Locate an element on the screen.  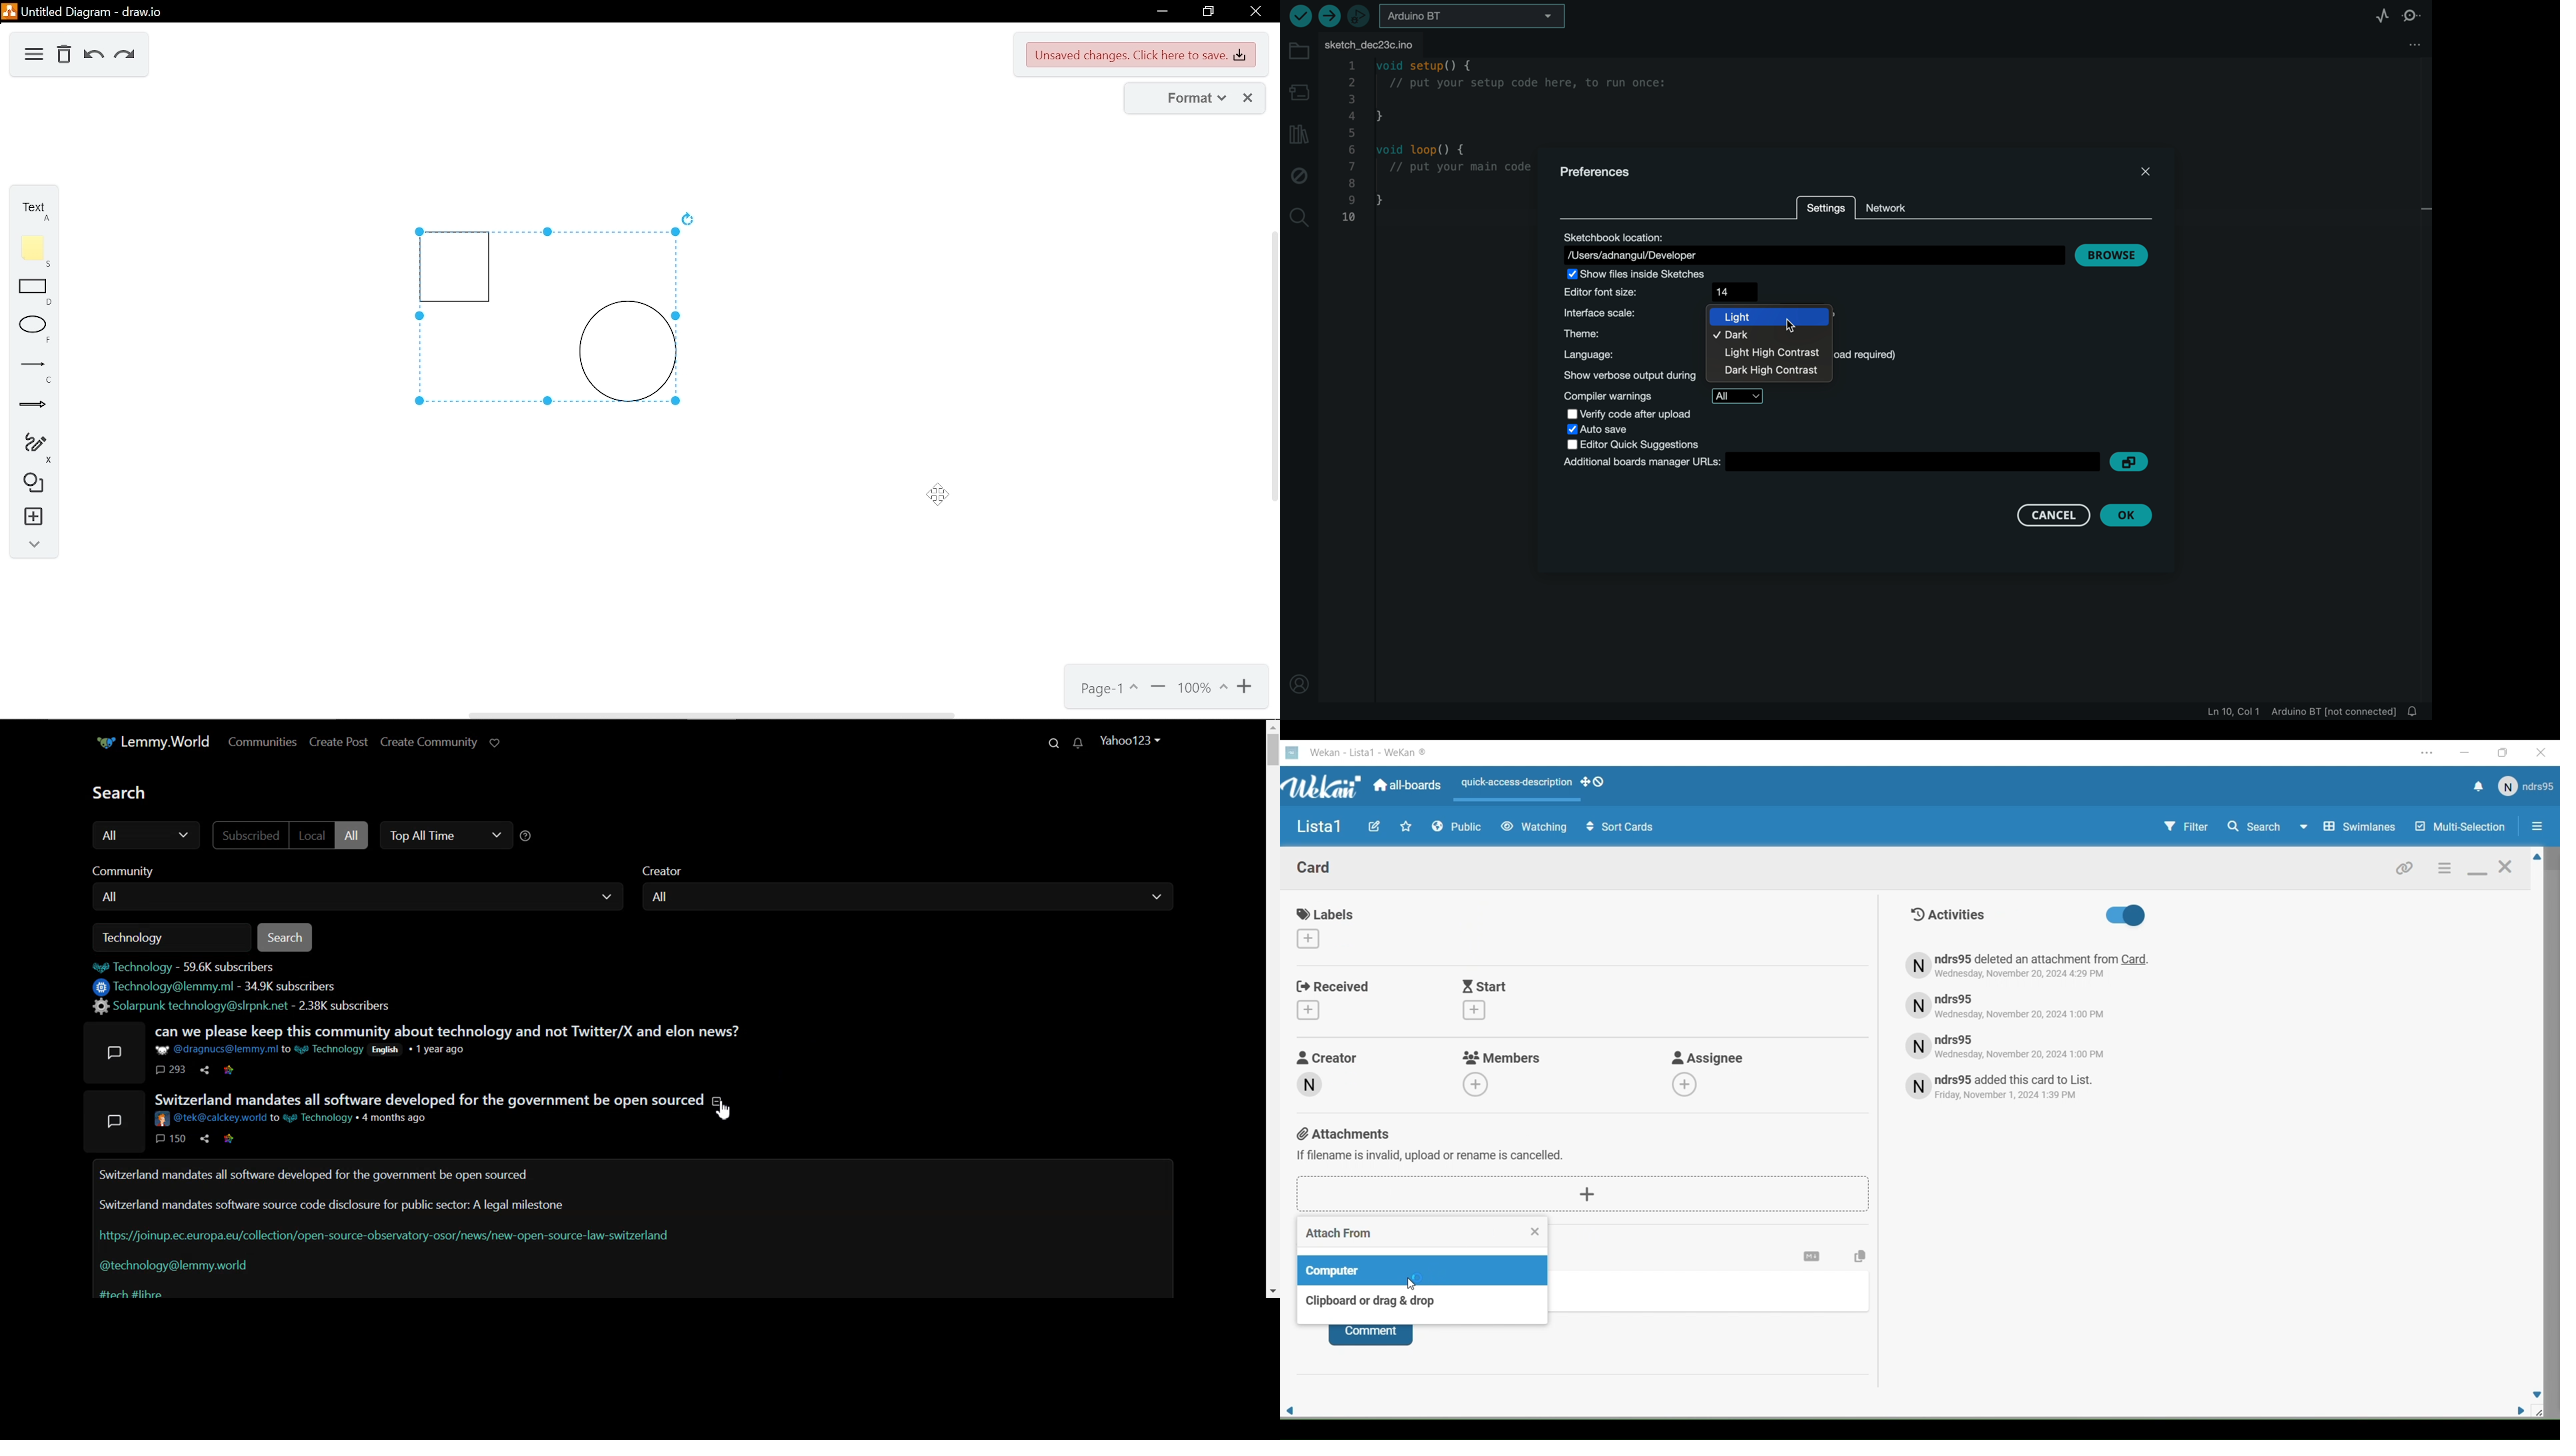
Settings and more is located at coordinates (2428, 753).